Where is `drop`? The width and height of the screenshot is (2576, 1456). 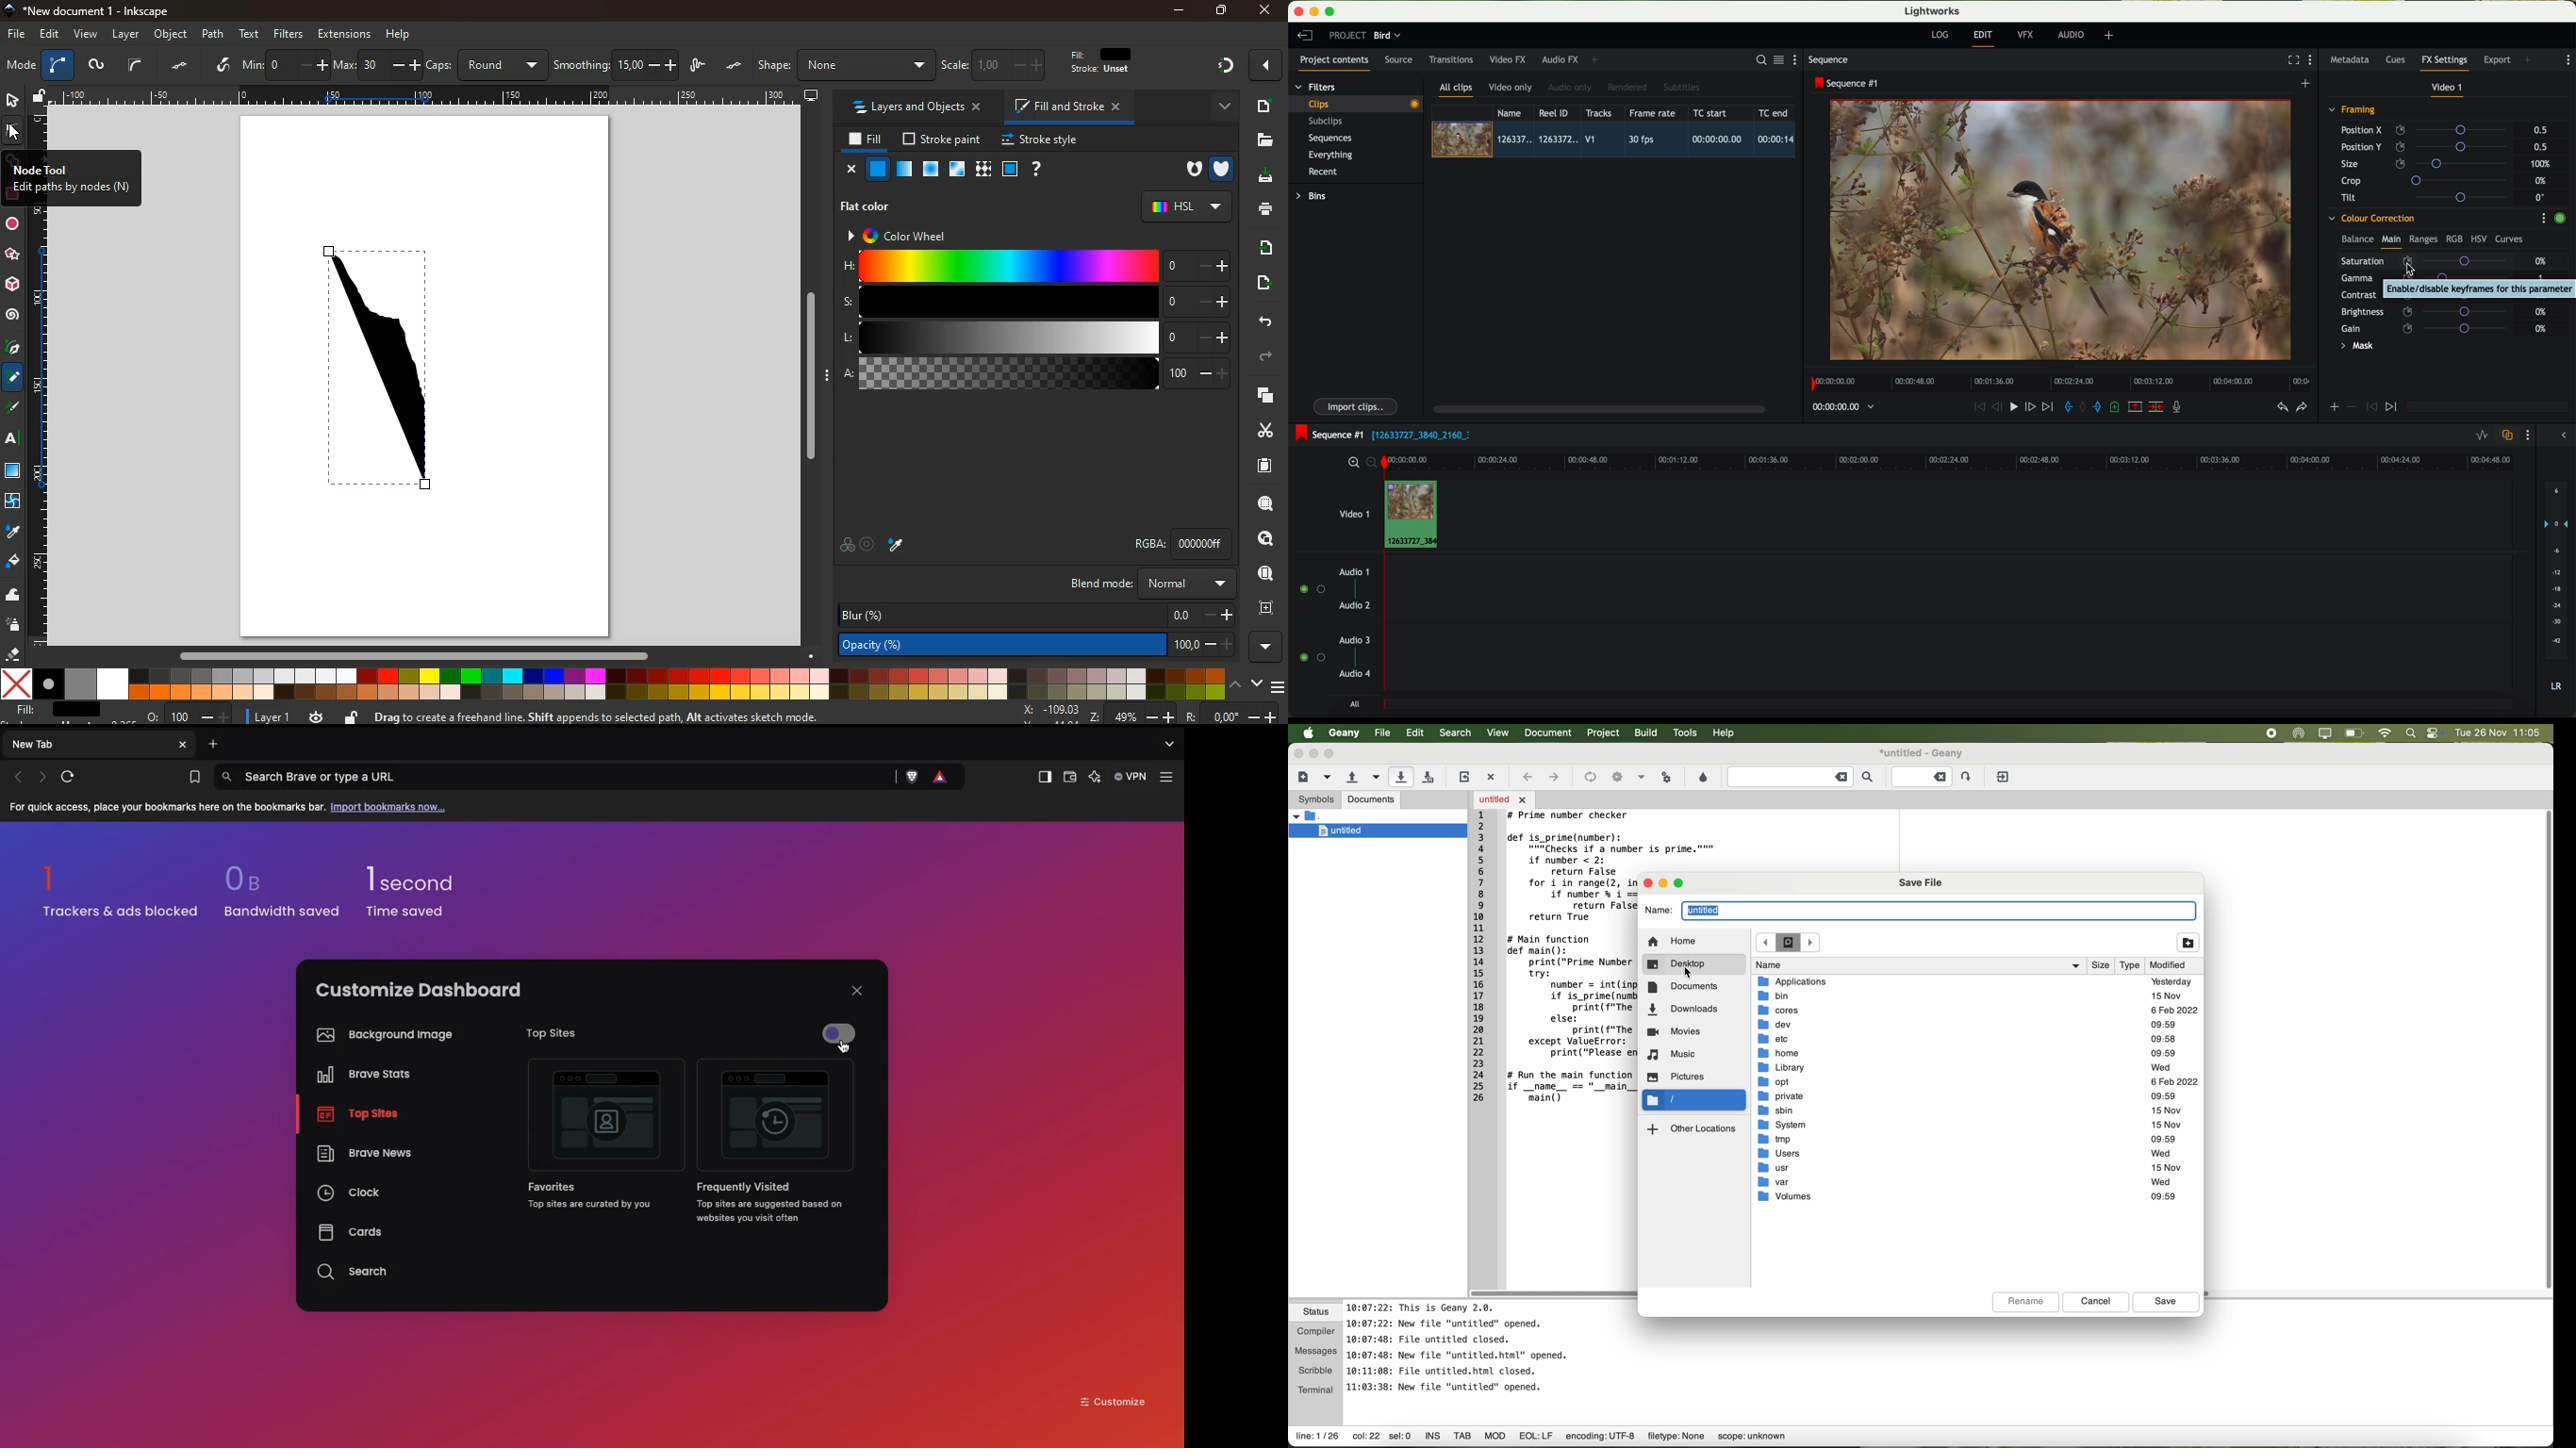 drop is located at coordinates (11, 532).